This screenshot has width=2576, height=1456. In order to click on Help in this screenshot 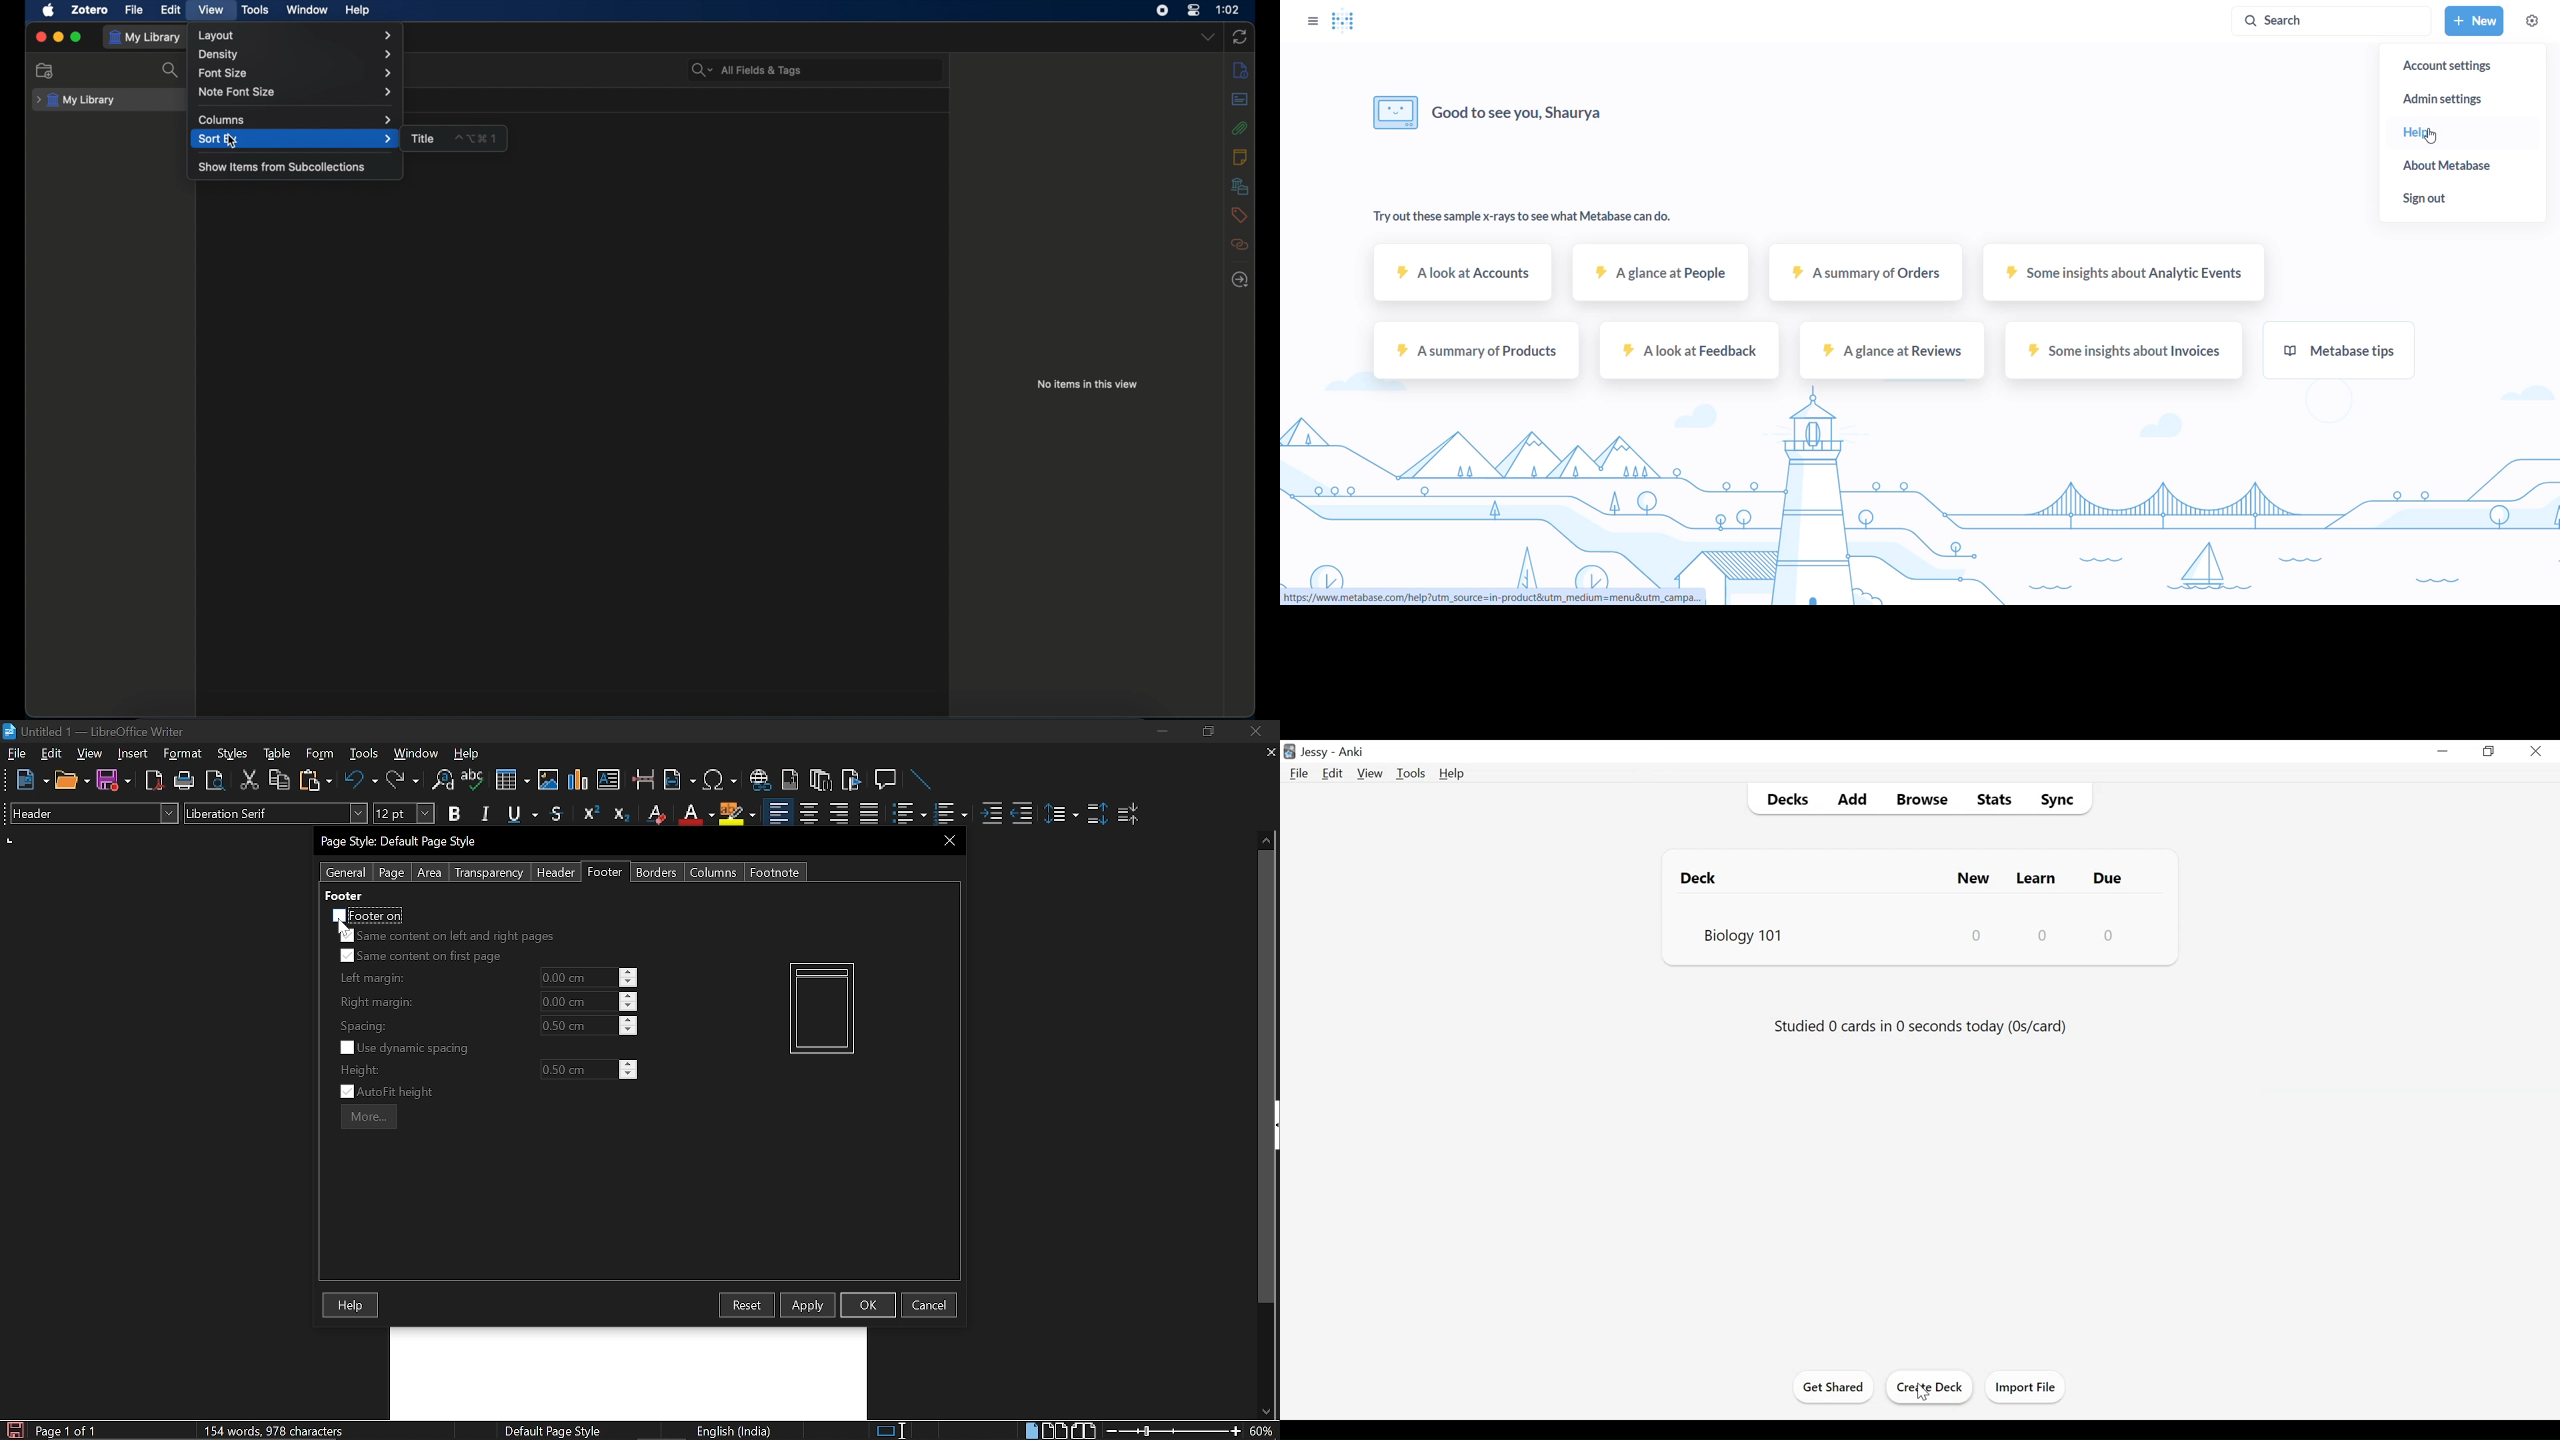, I will do `click(1453, 774)`.